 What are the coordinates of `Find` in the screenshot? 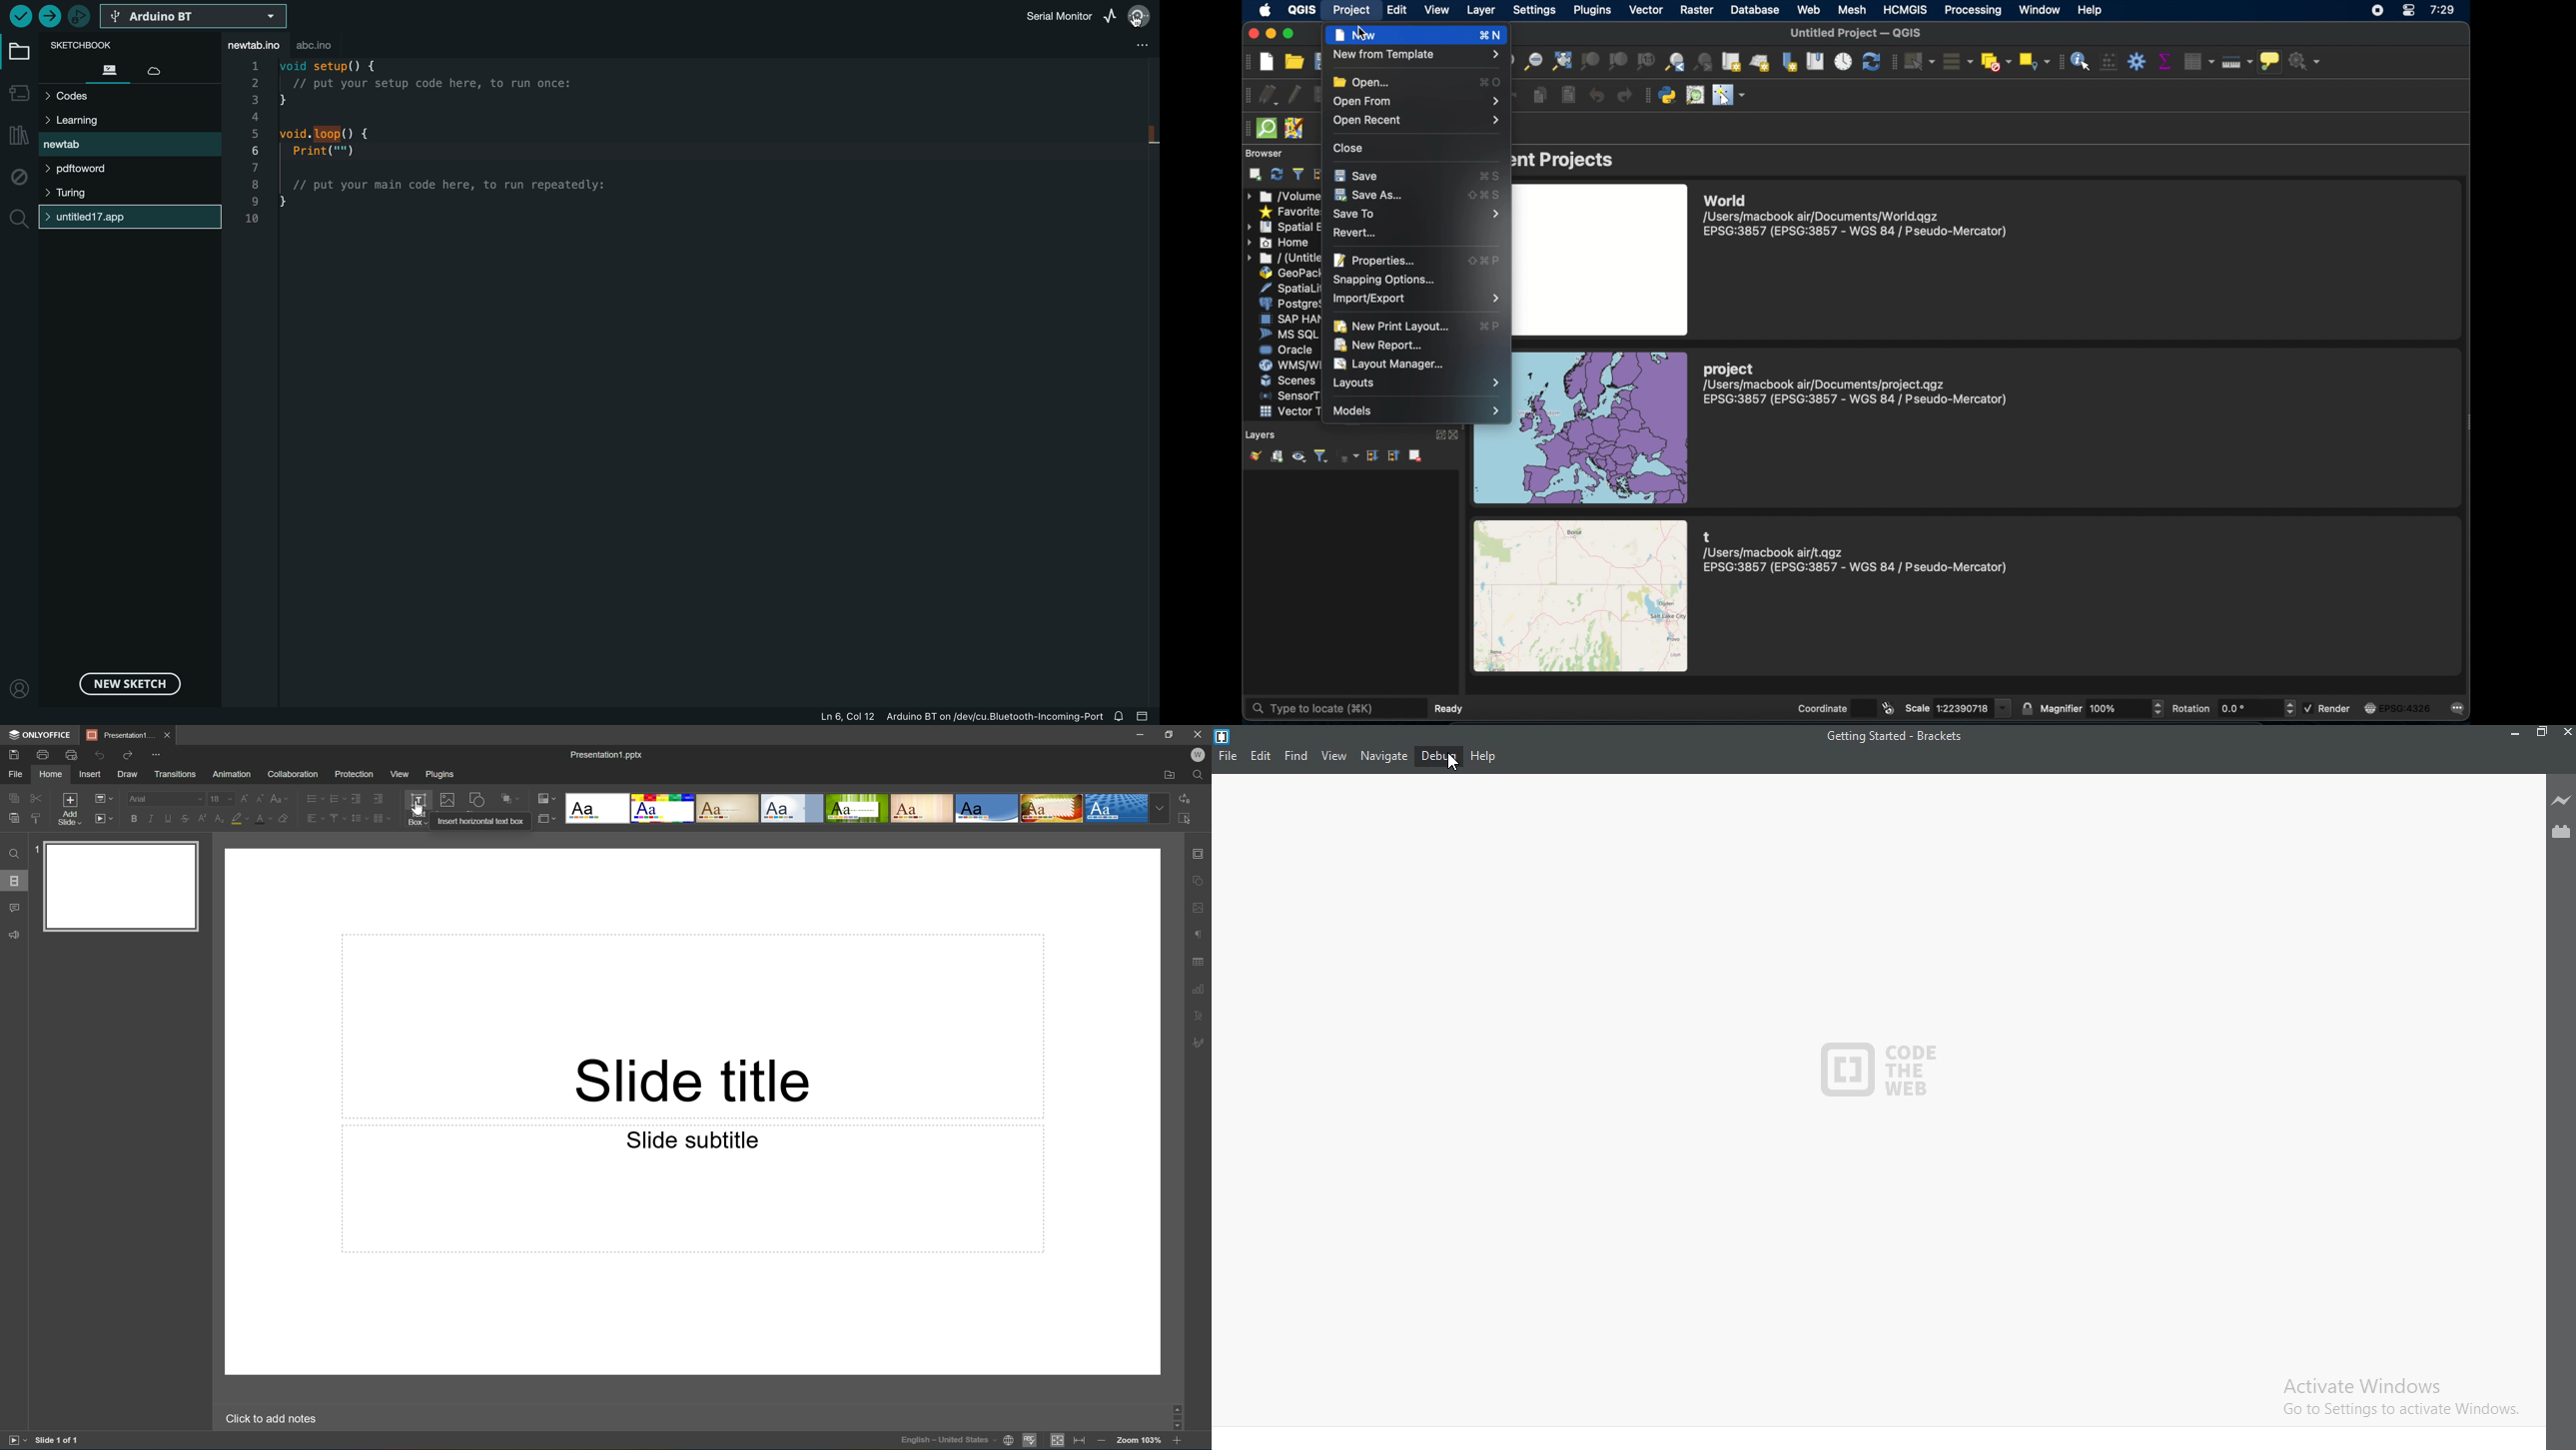 It's located at (11, 853).